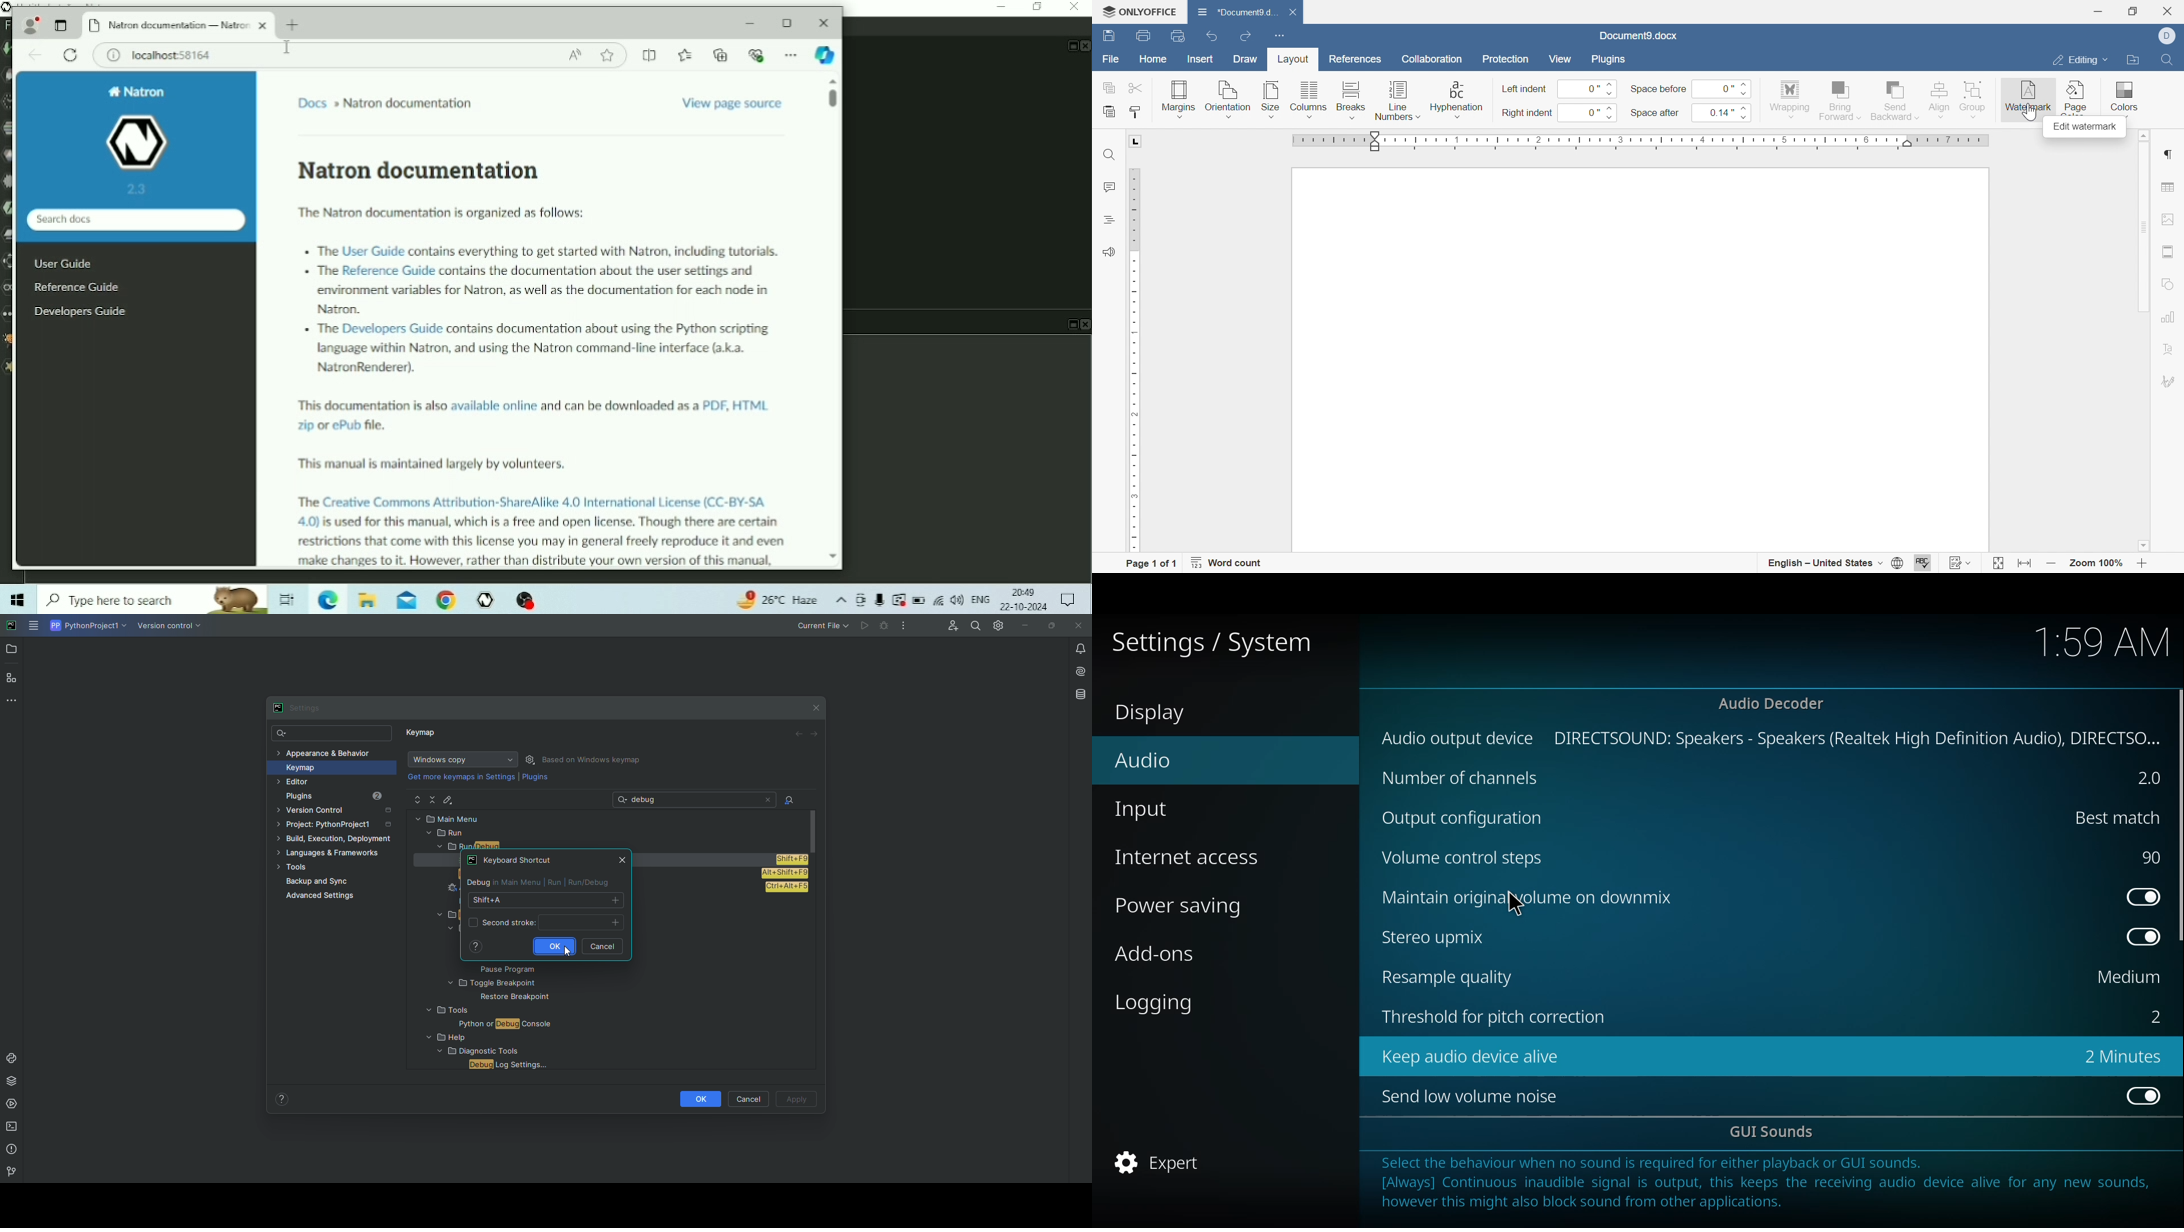 Image resolution: width=2184 pixels, height=1232 pixels. What do you see at coordinates (1186, 907) in the screenshot?
I see `power saving` at bounding box center [1186, 907].